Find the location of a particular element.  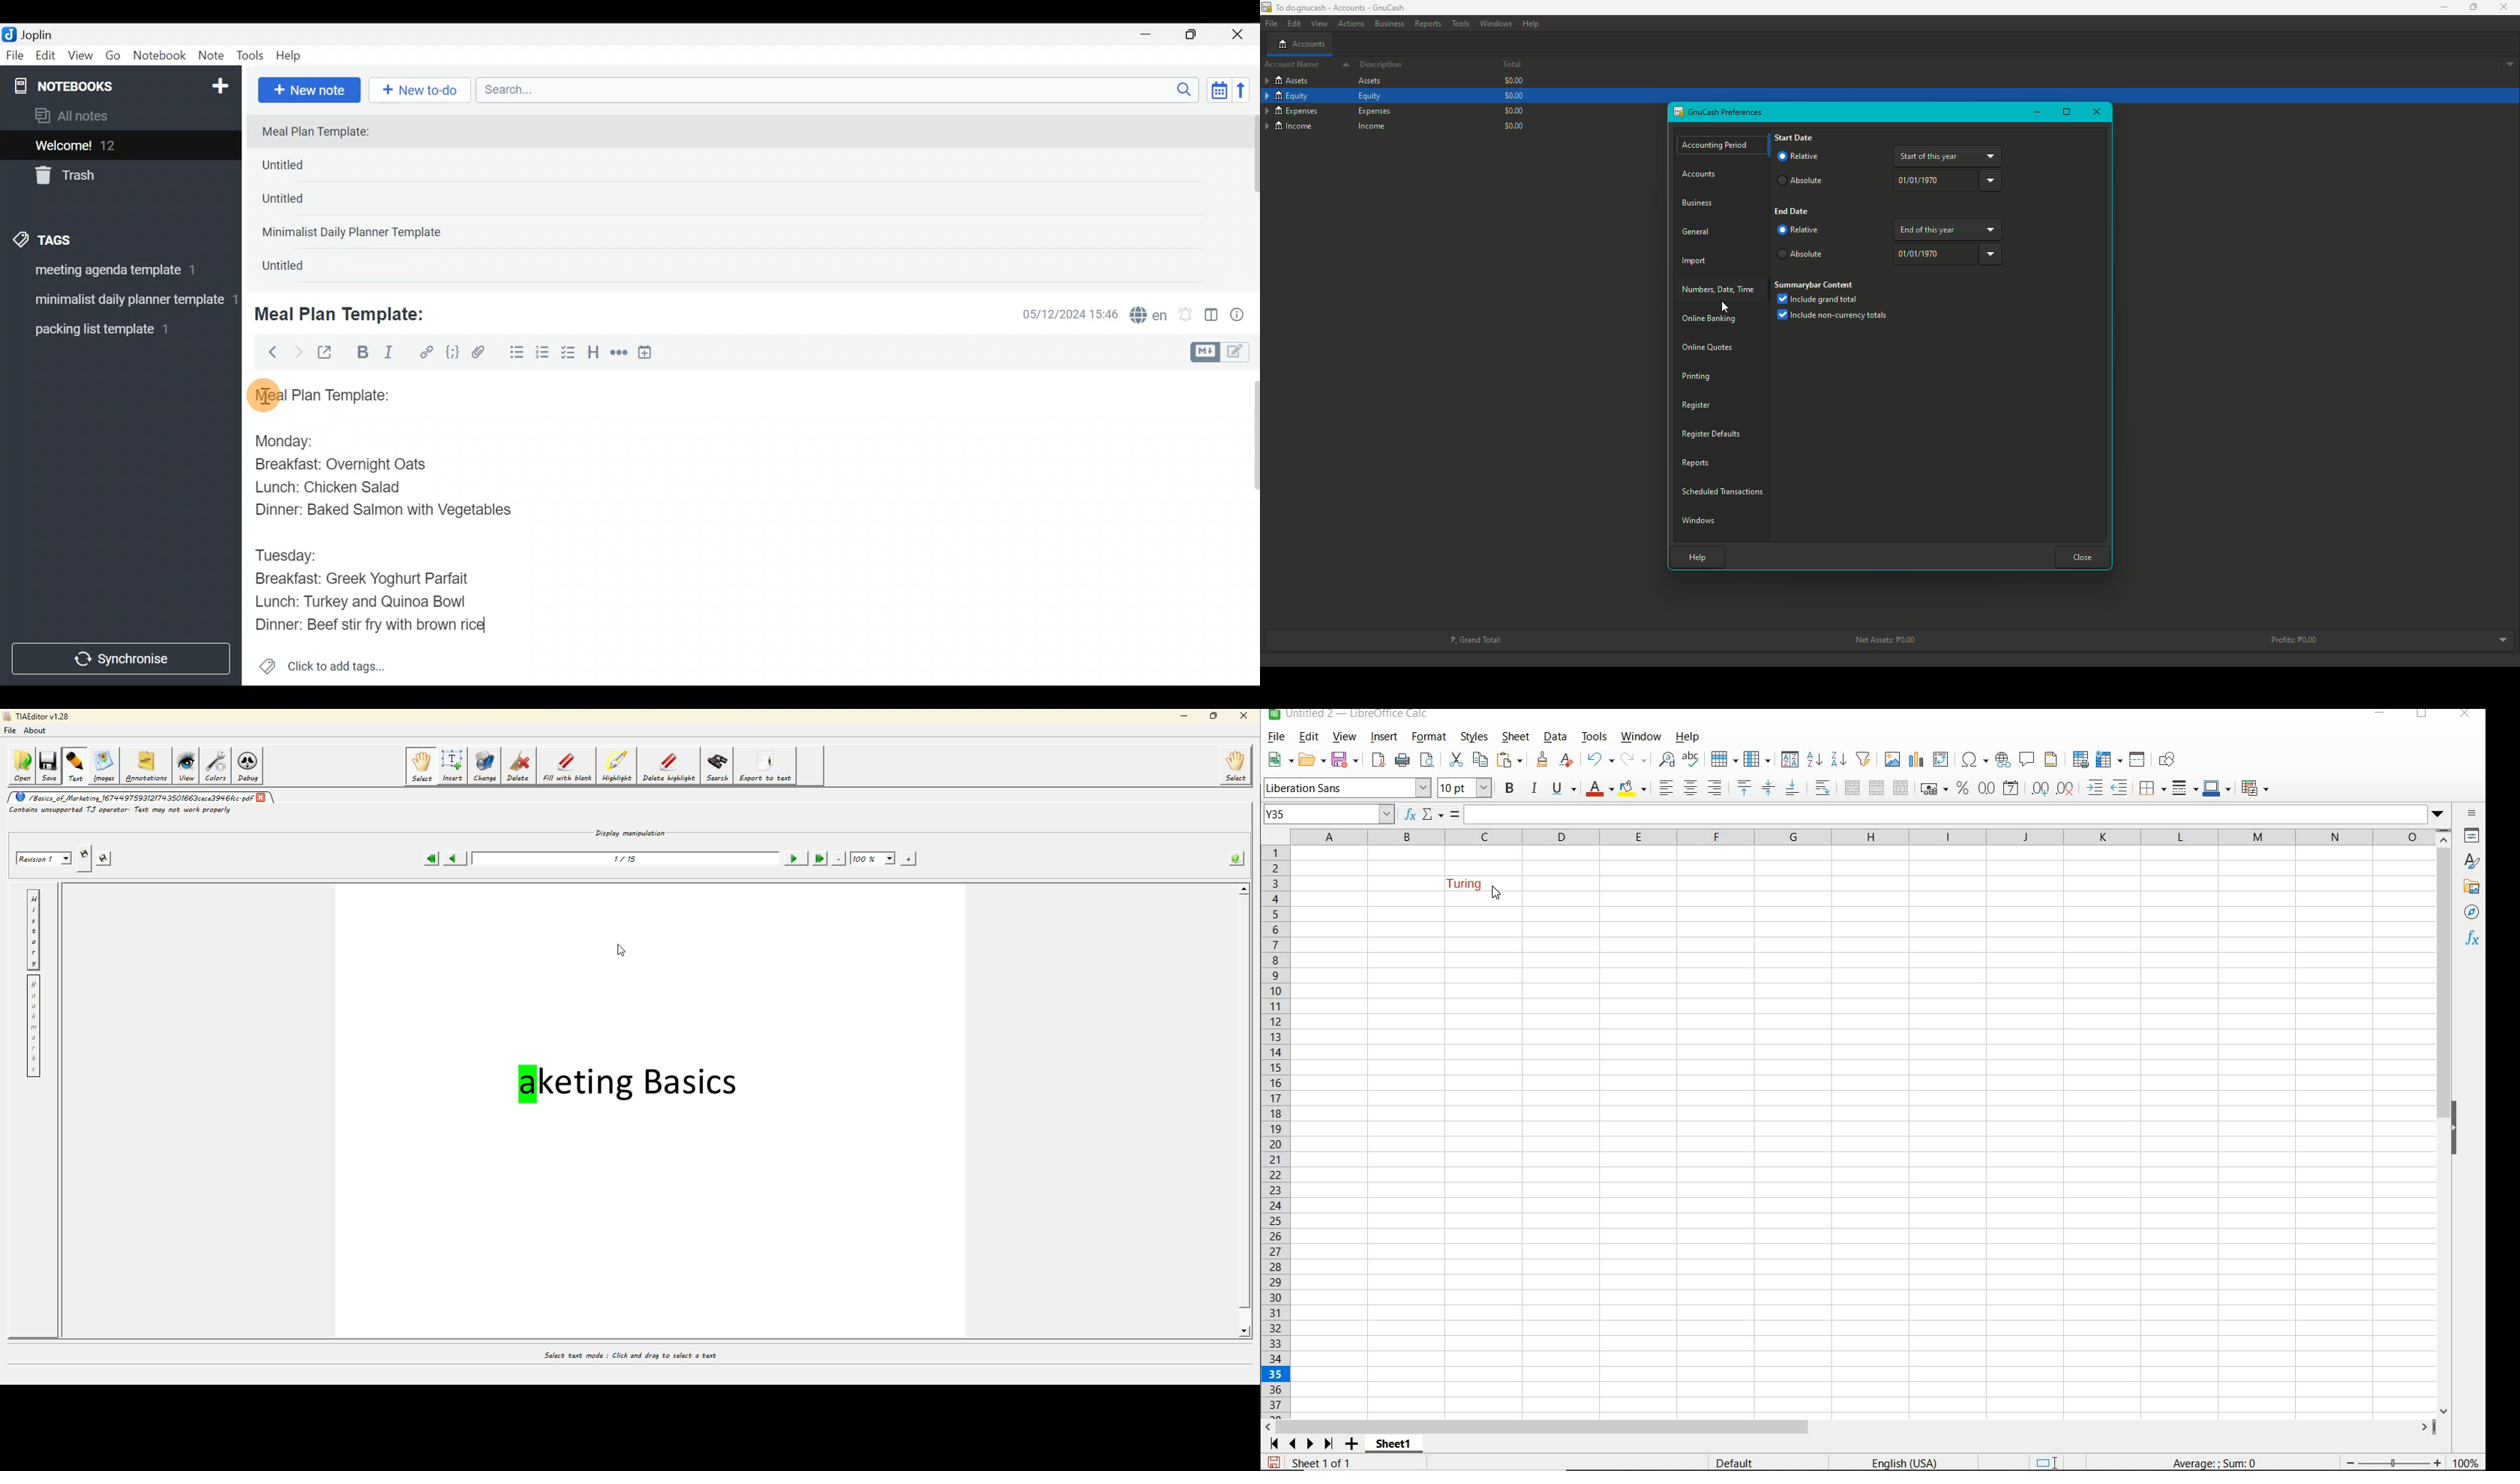

BORDERS is located at coordinates (2153, 788).